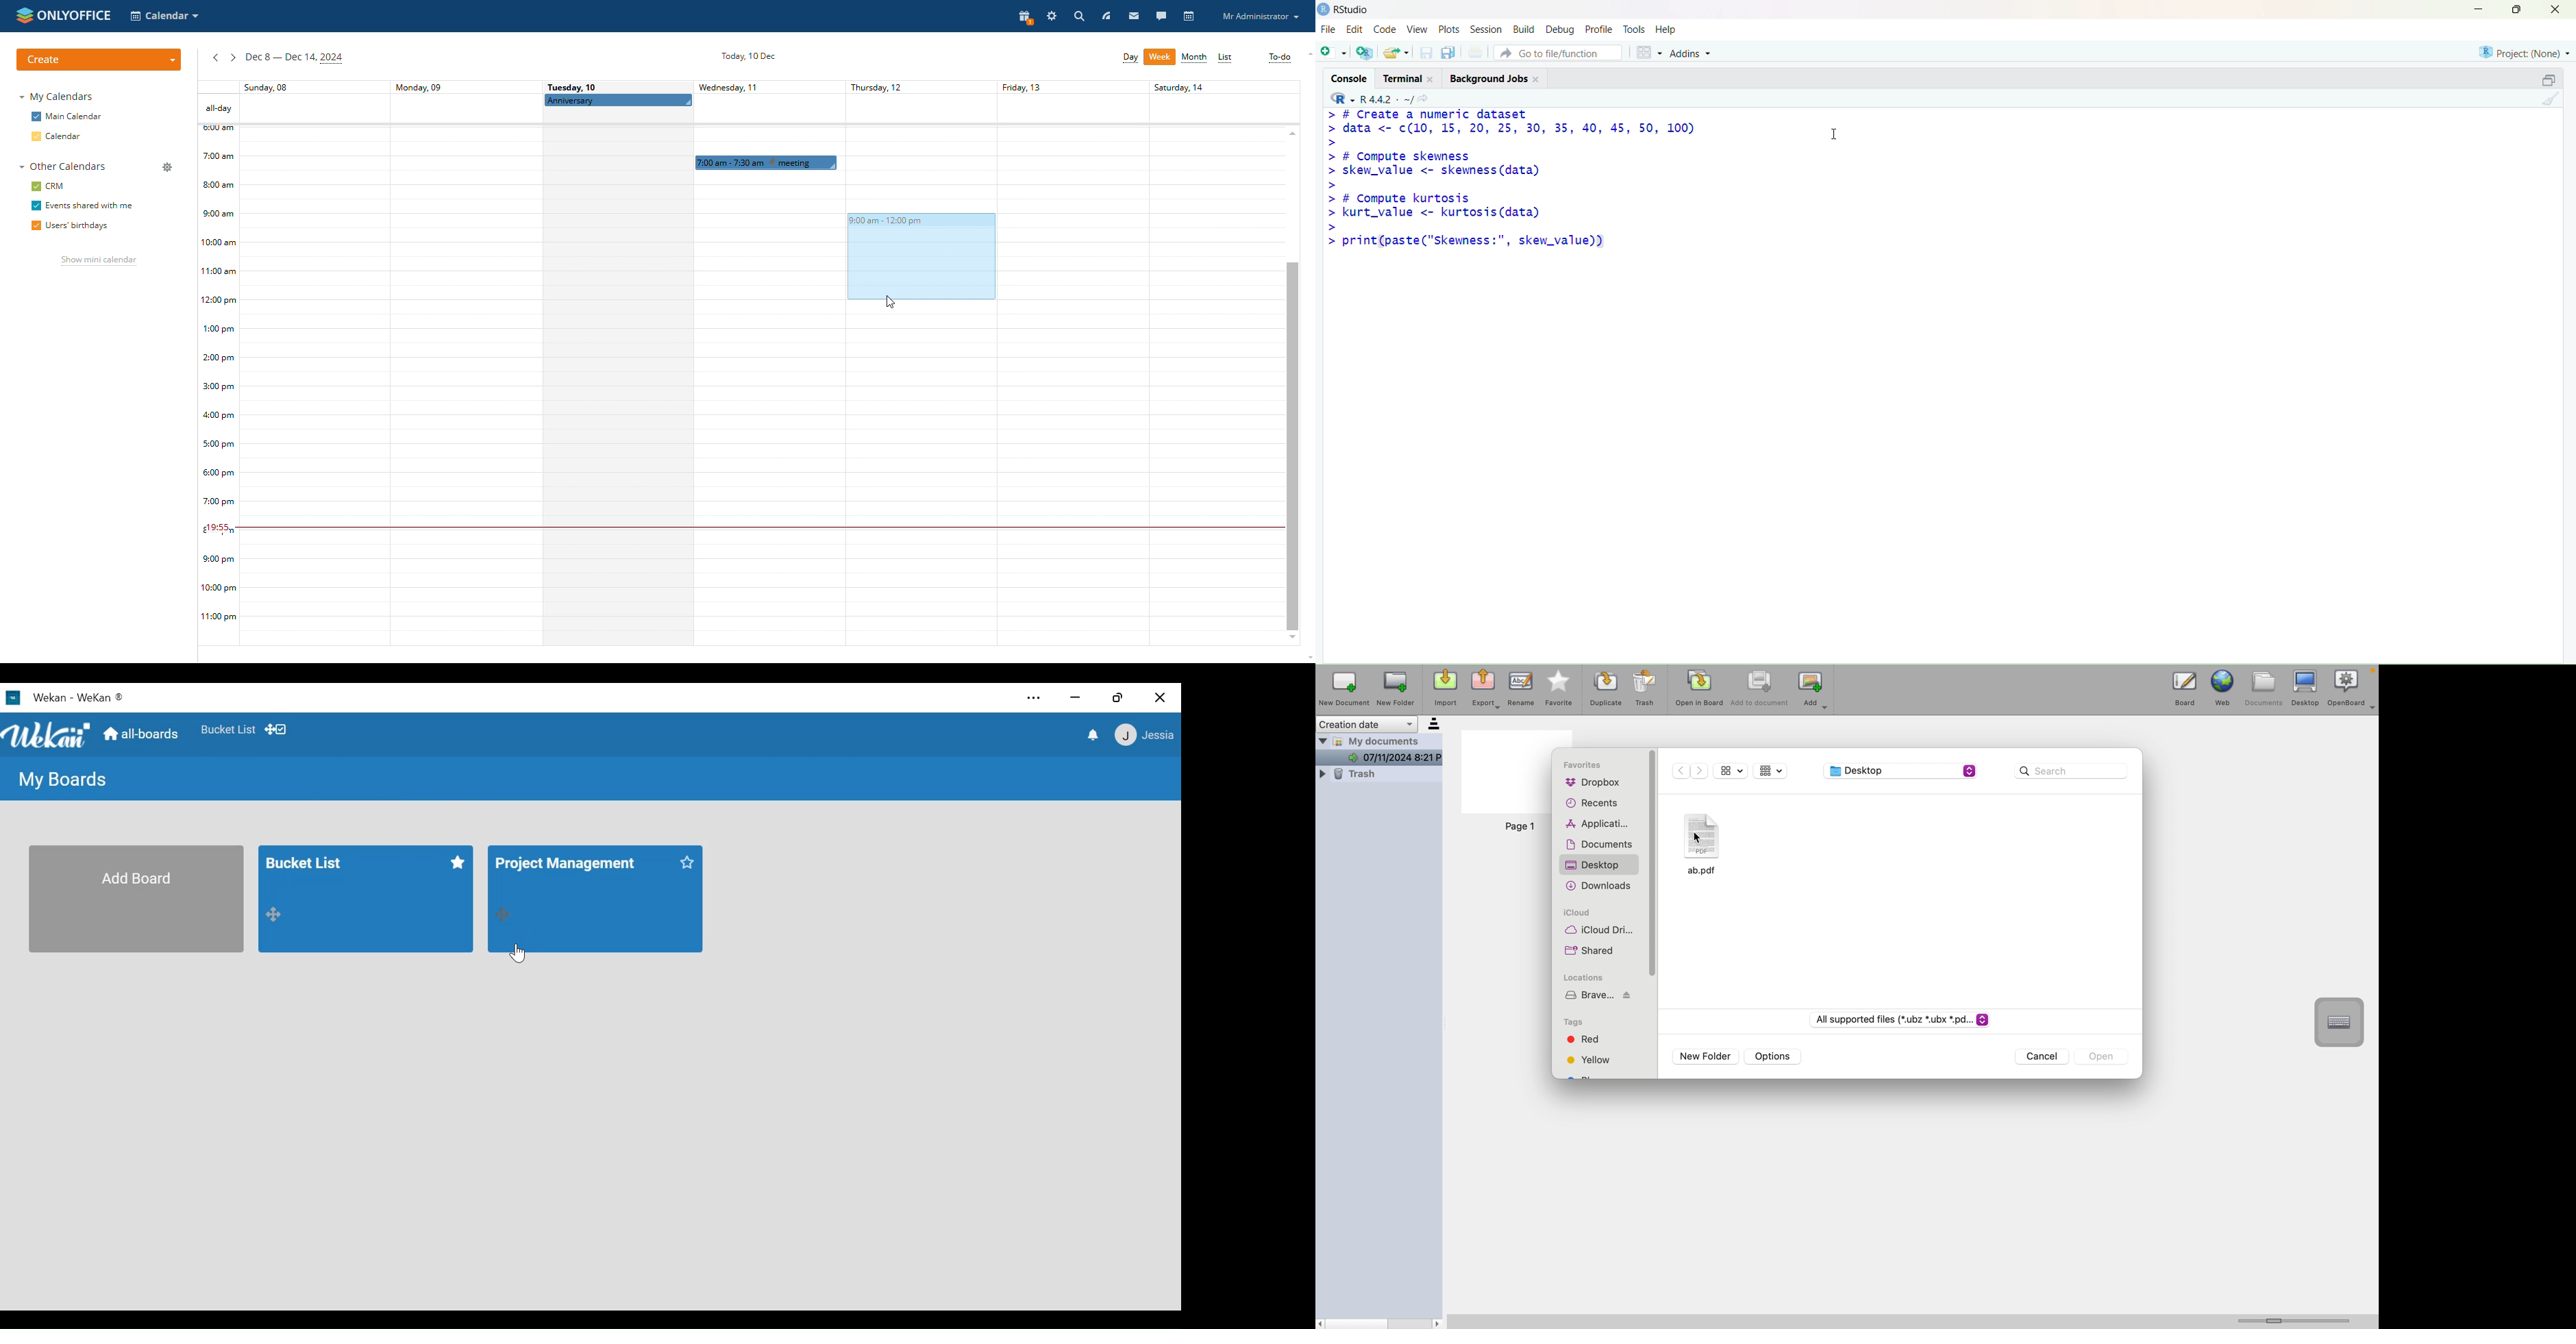  Describe the element at coordinates (1130, 58) in the screenshot. I see `day view` at that location.